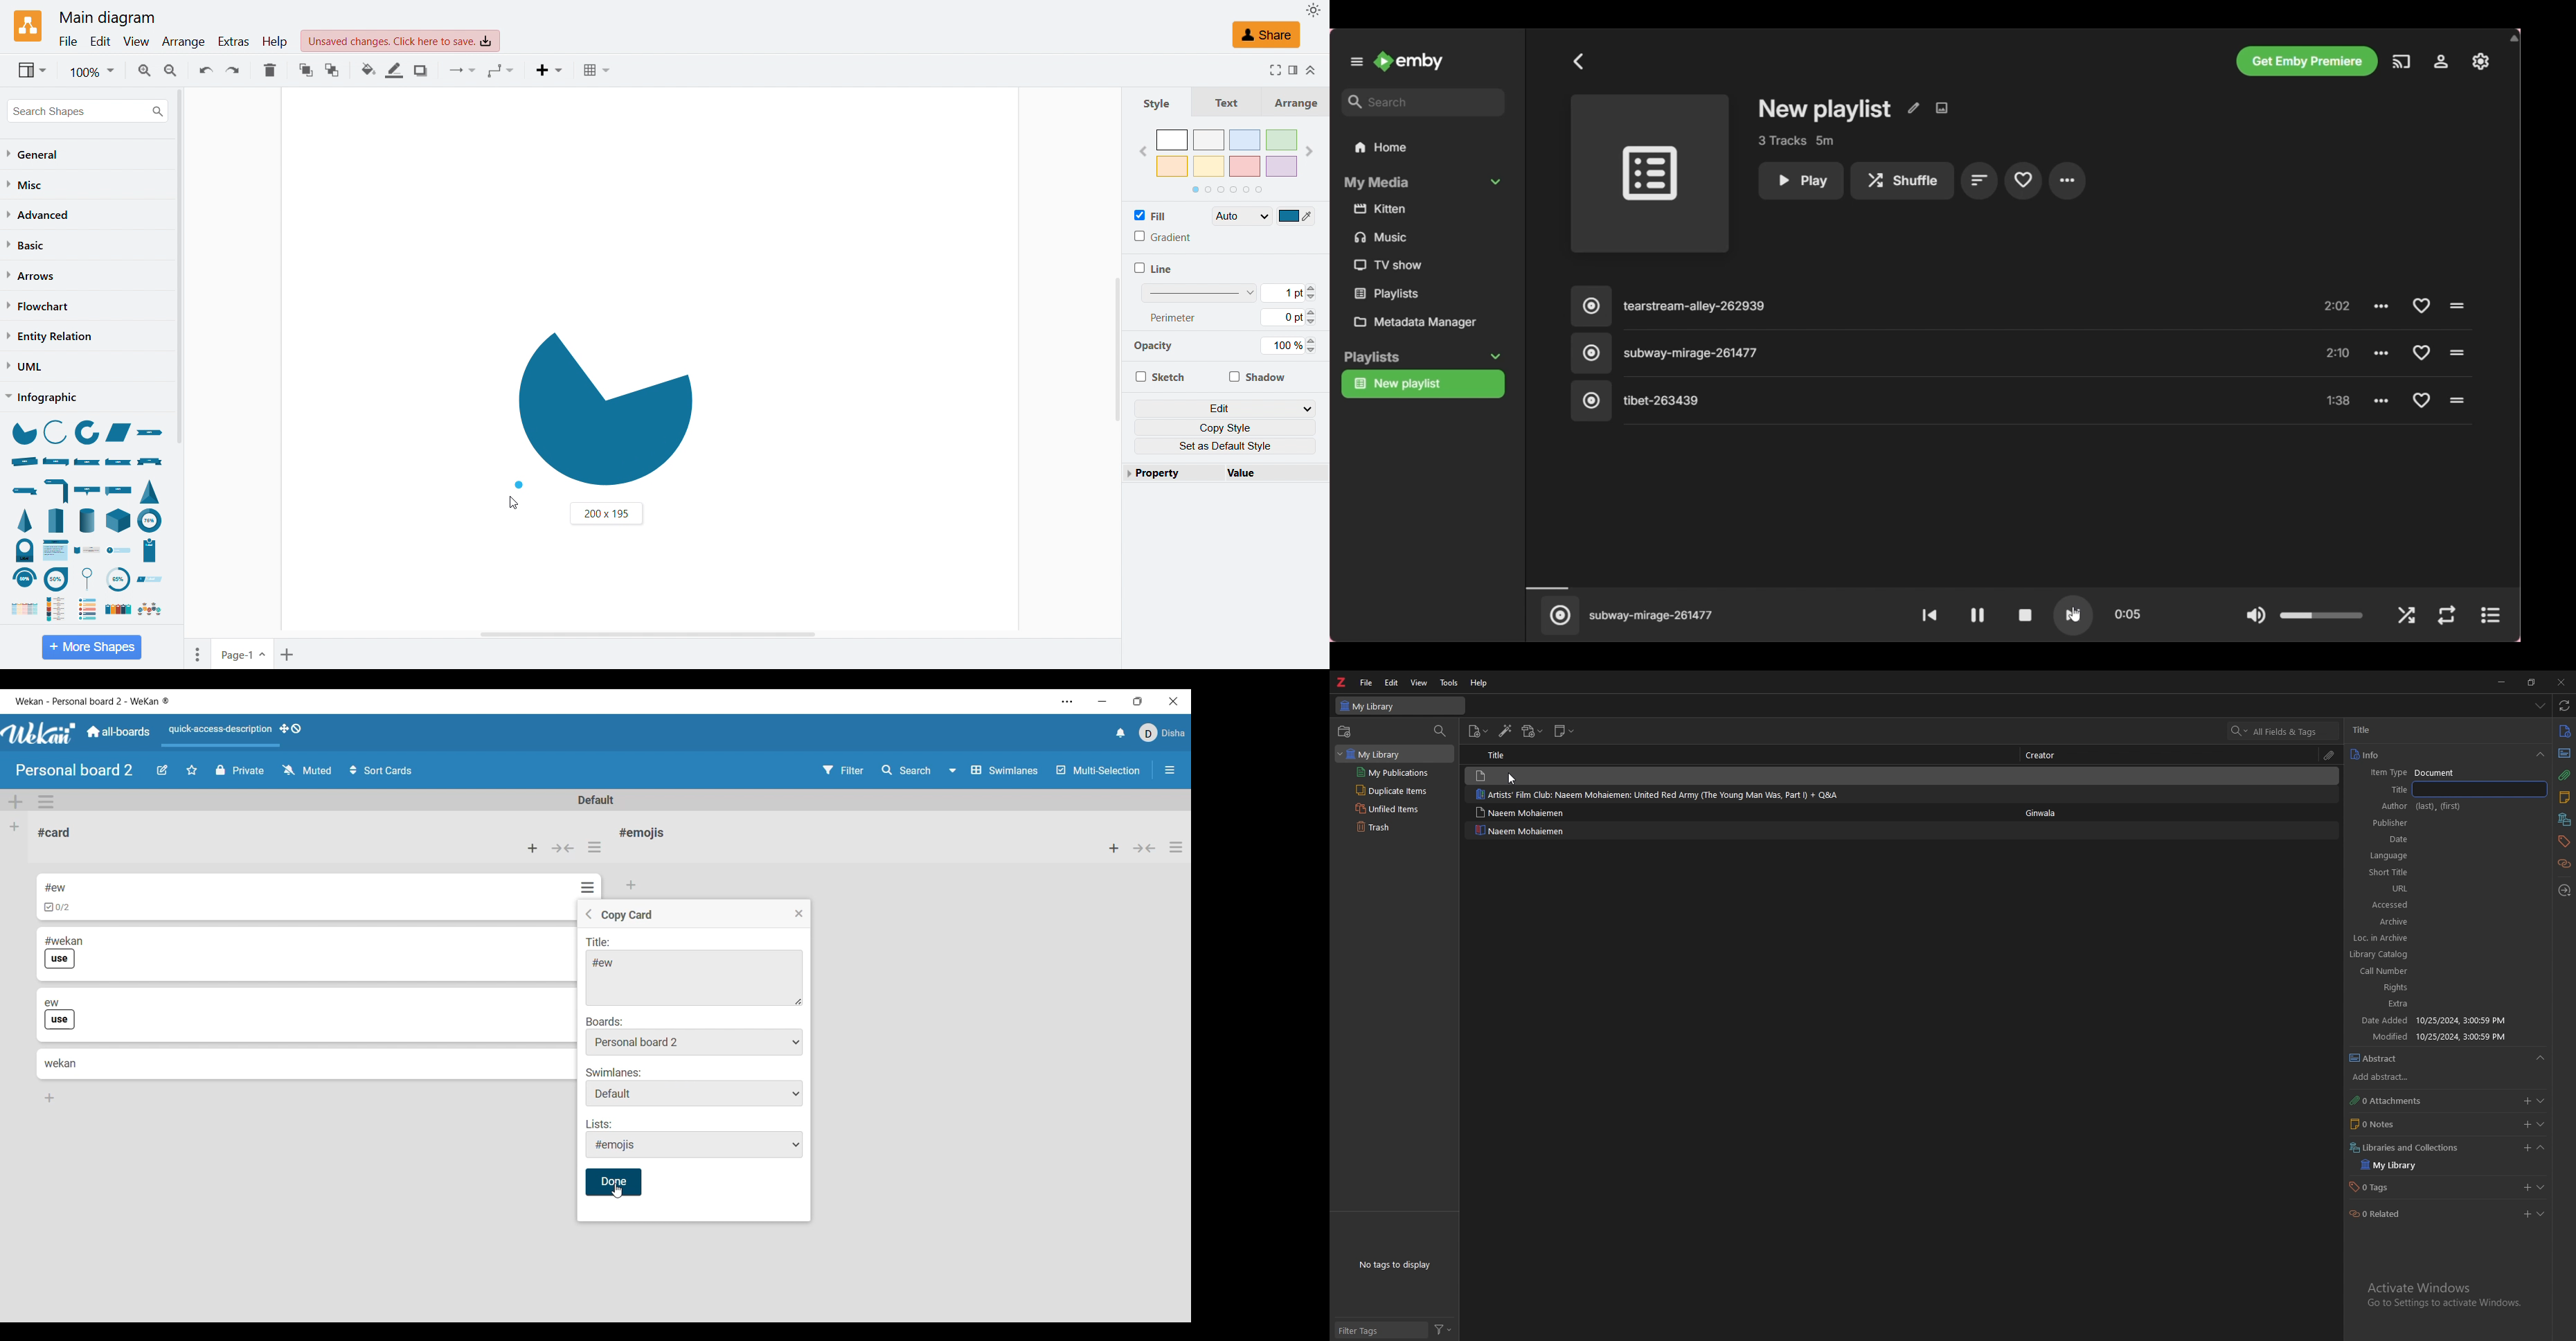  I want to click on numbered entry vertical, so click(150, 551).